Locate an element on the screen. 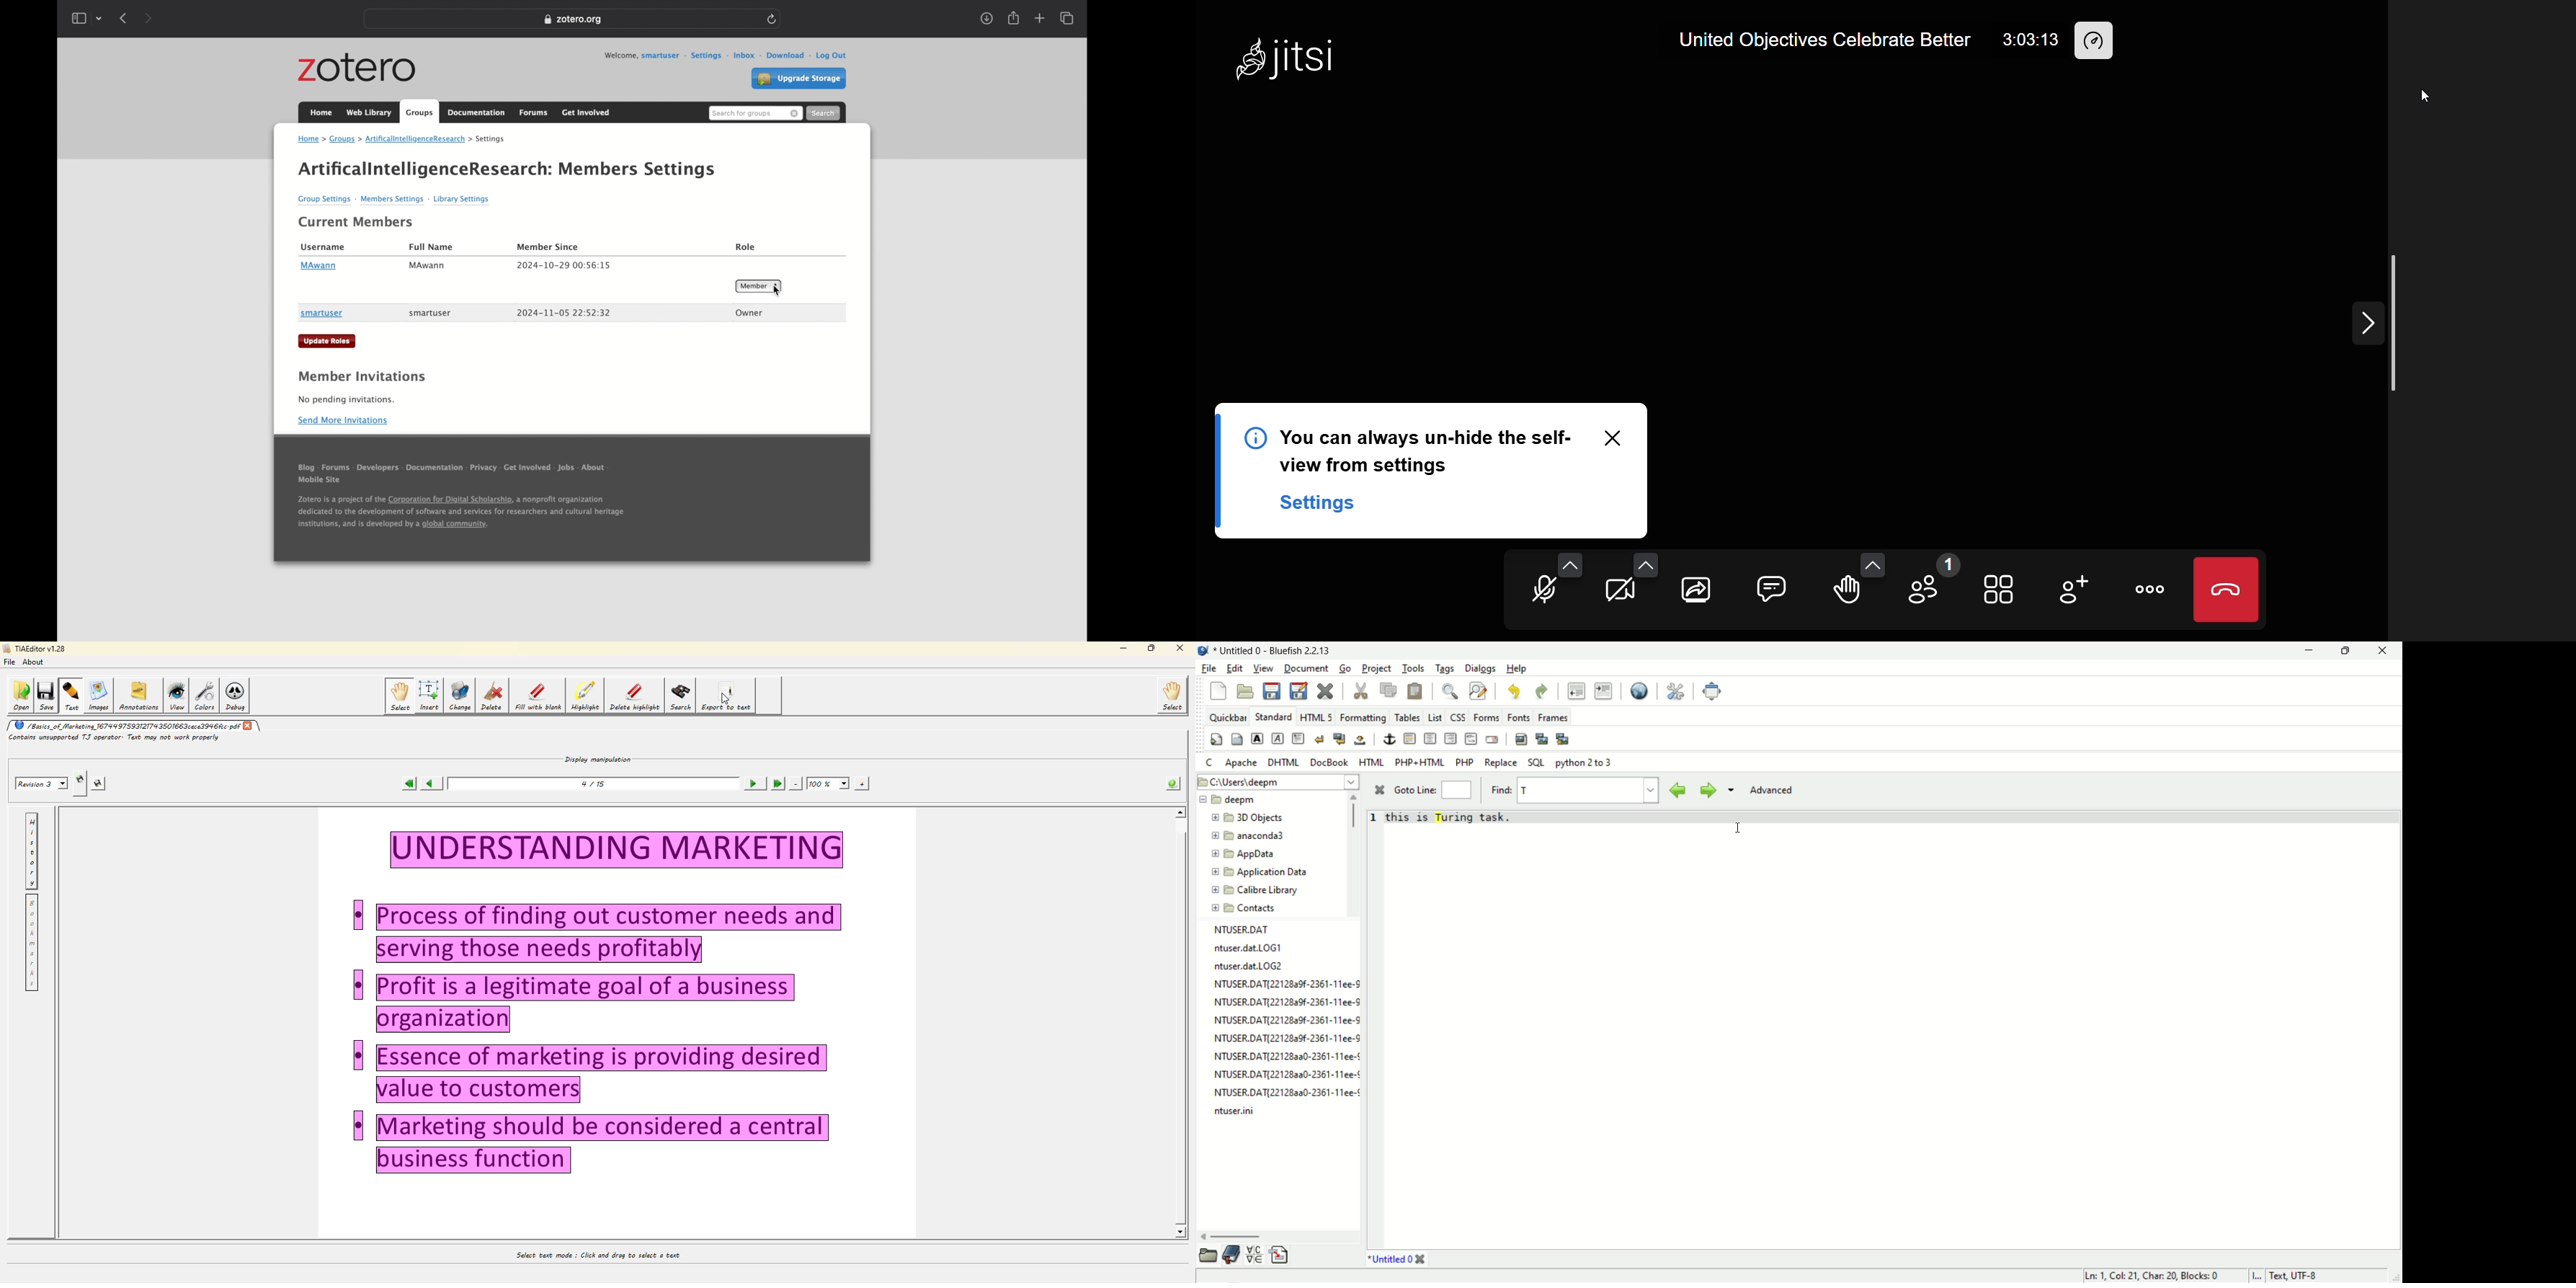  unident is located at coordinates (1576, 691).